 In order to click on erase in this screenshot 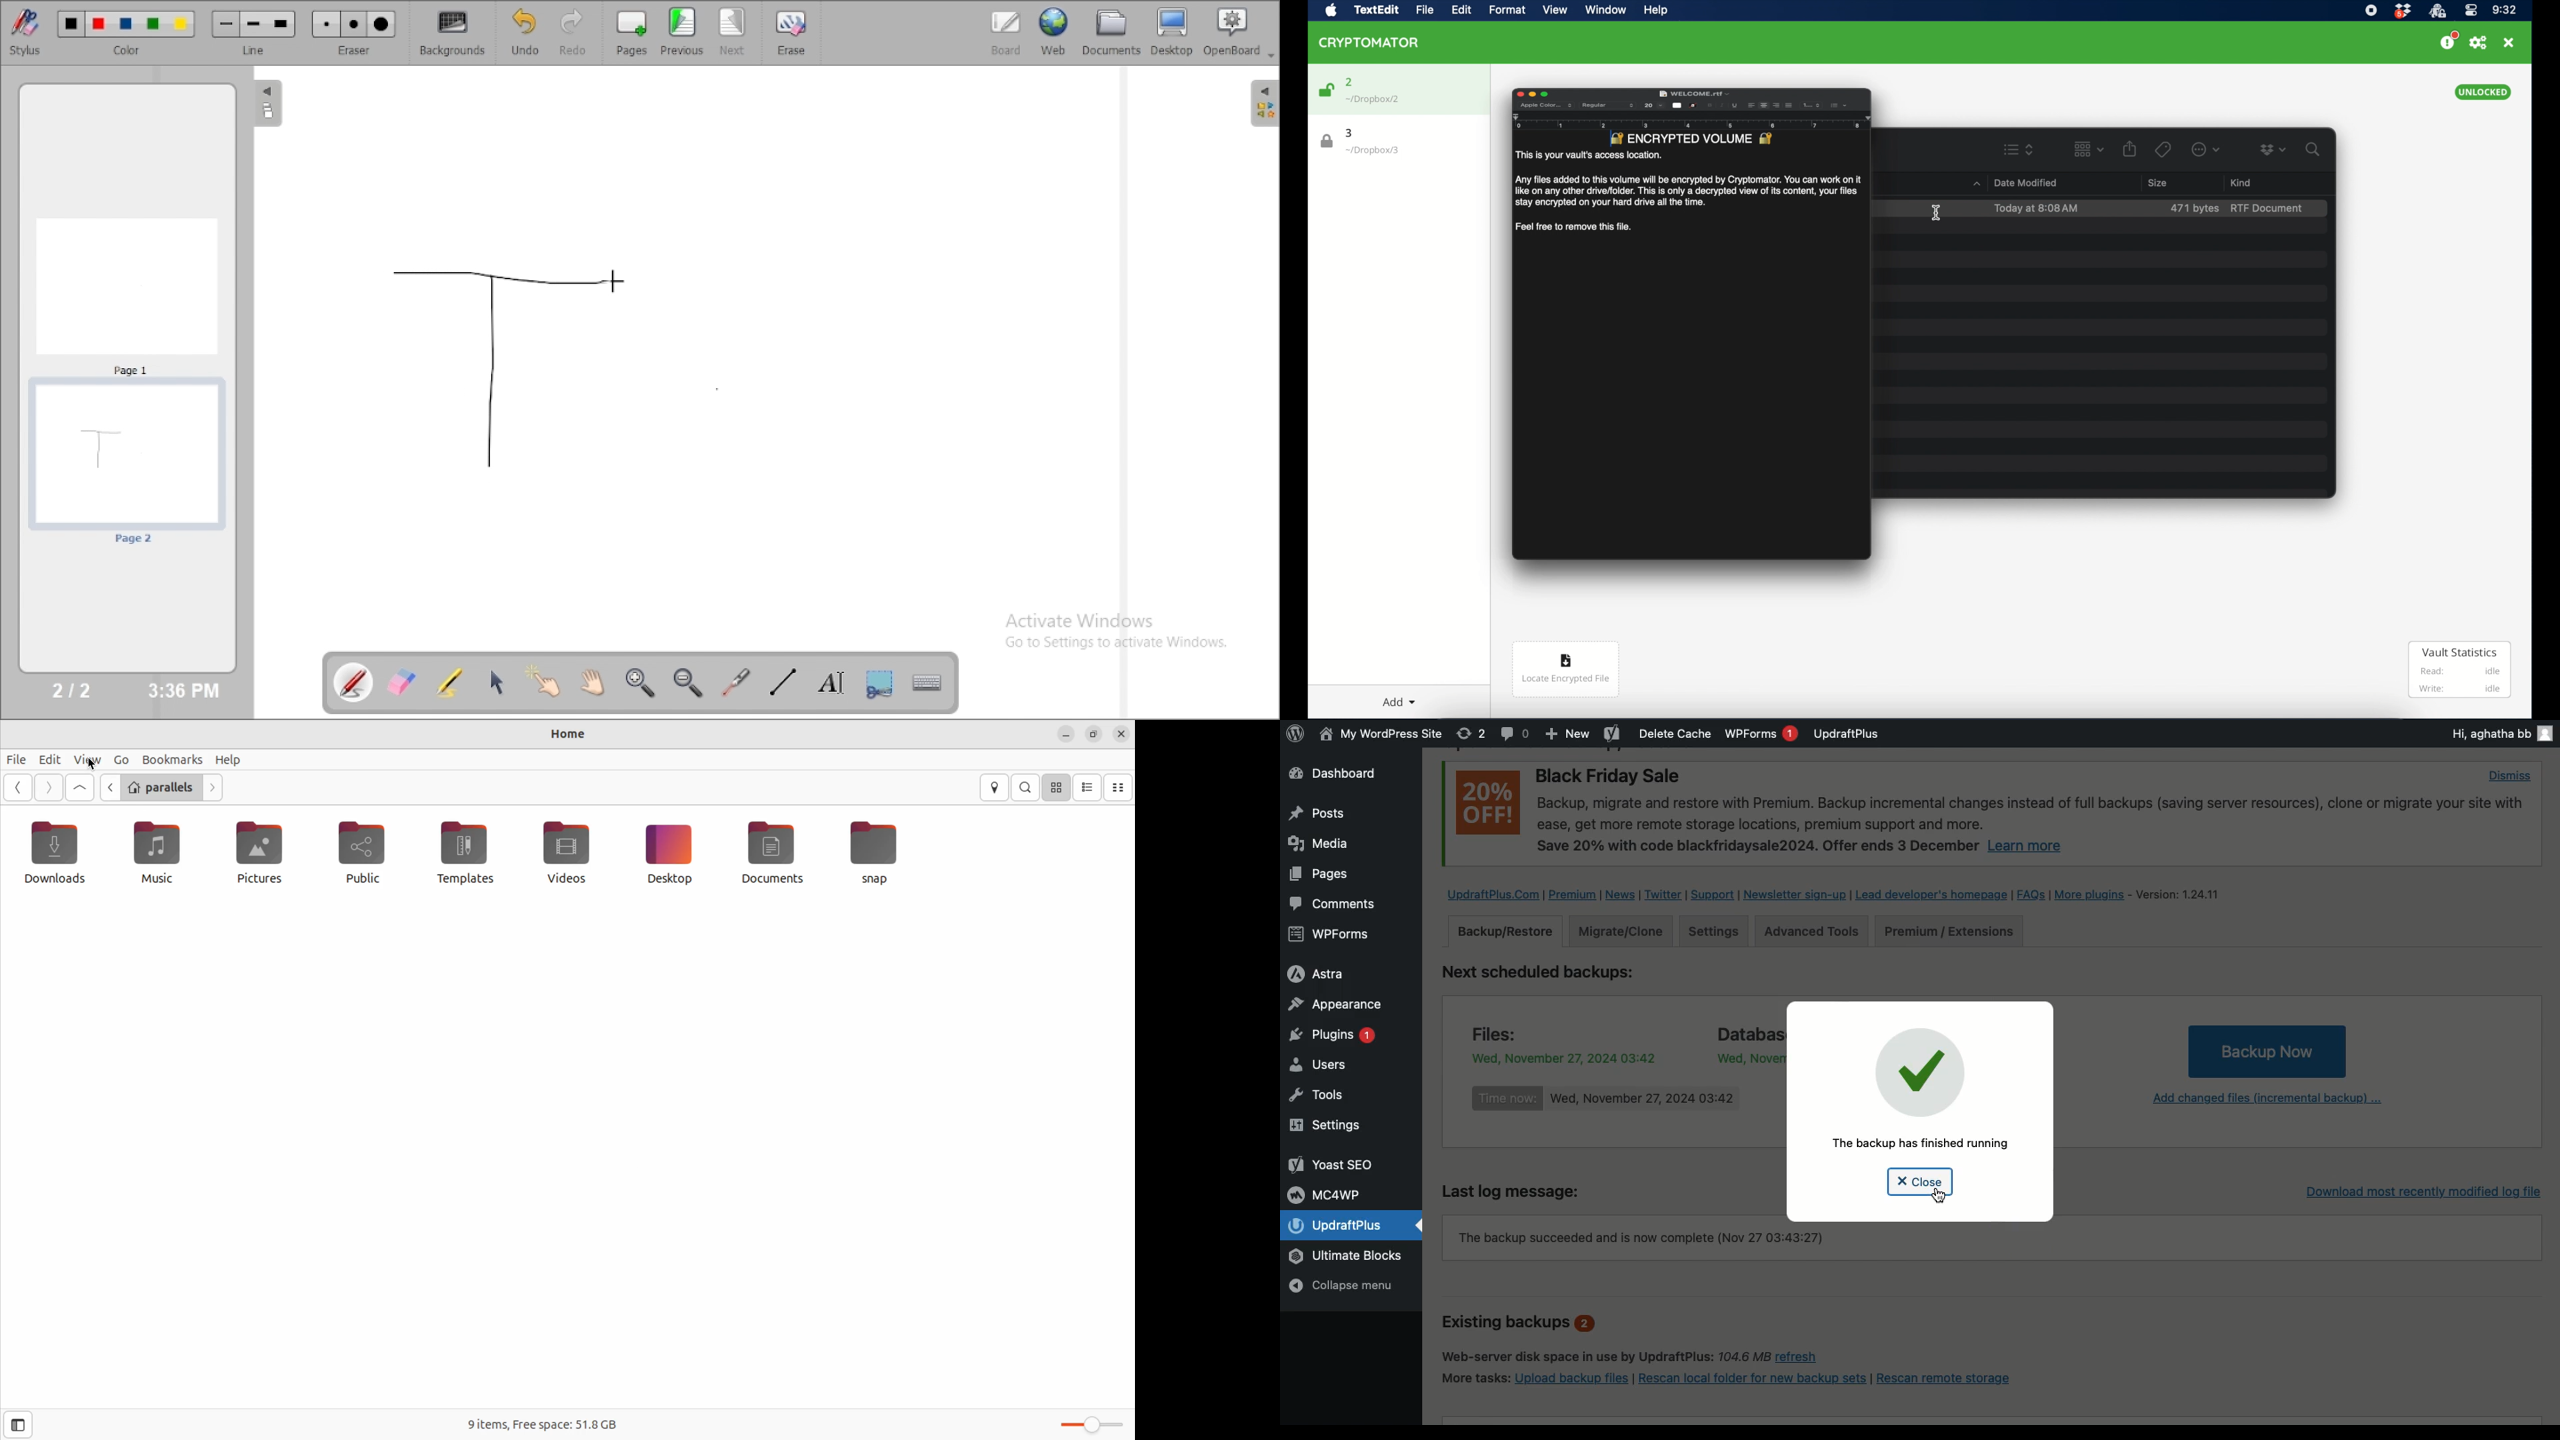, I will do `click(790, 32)`.